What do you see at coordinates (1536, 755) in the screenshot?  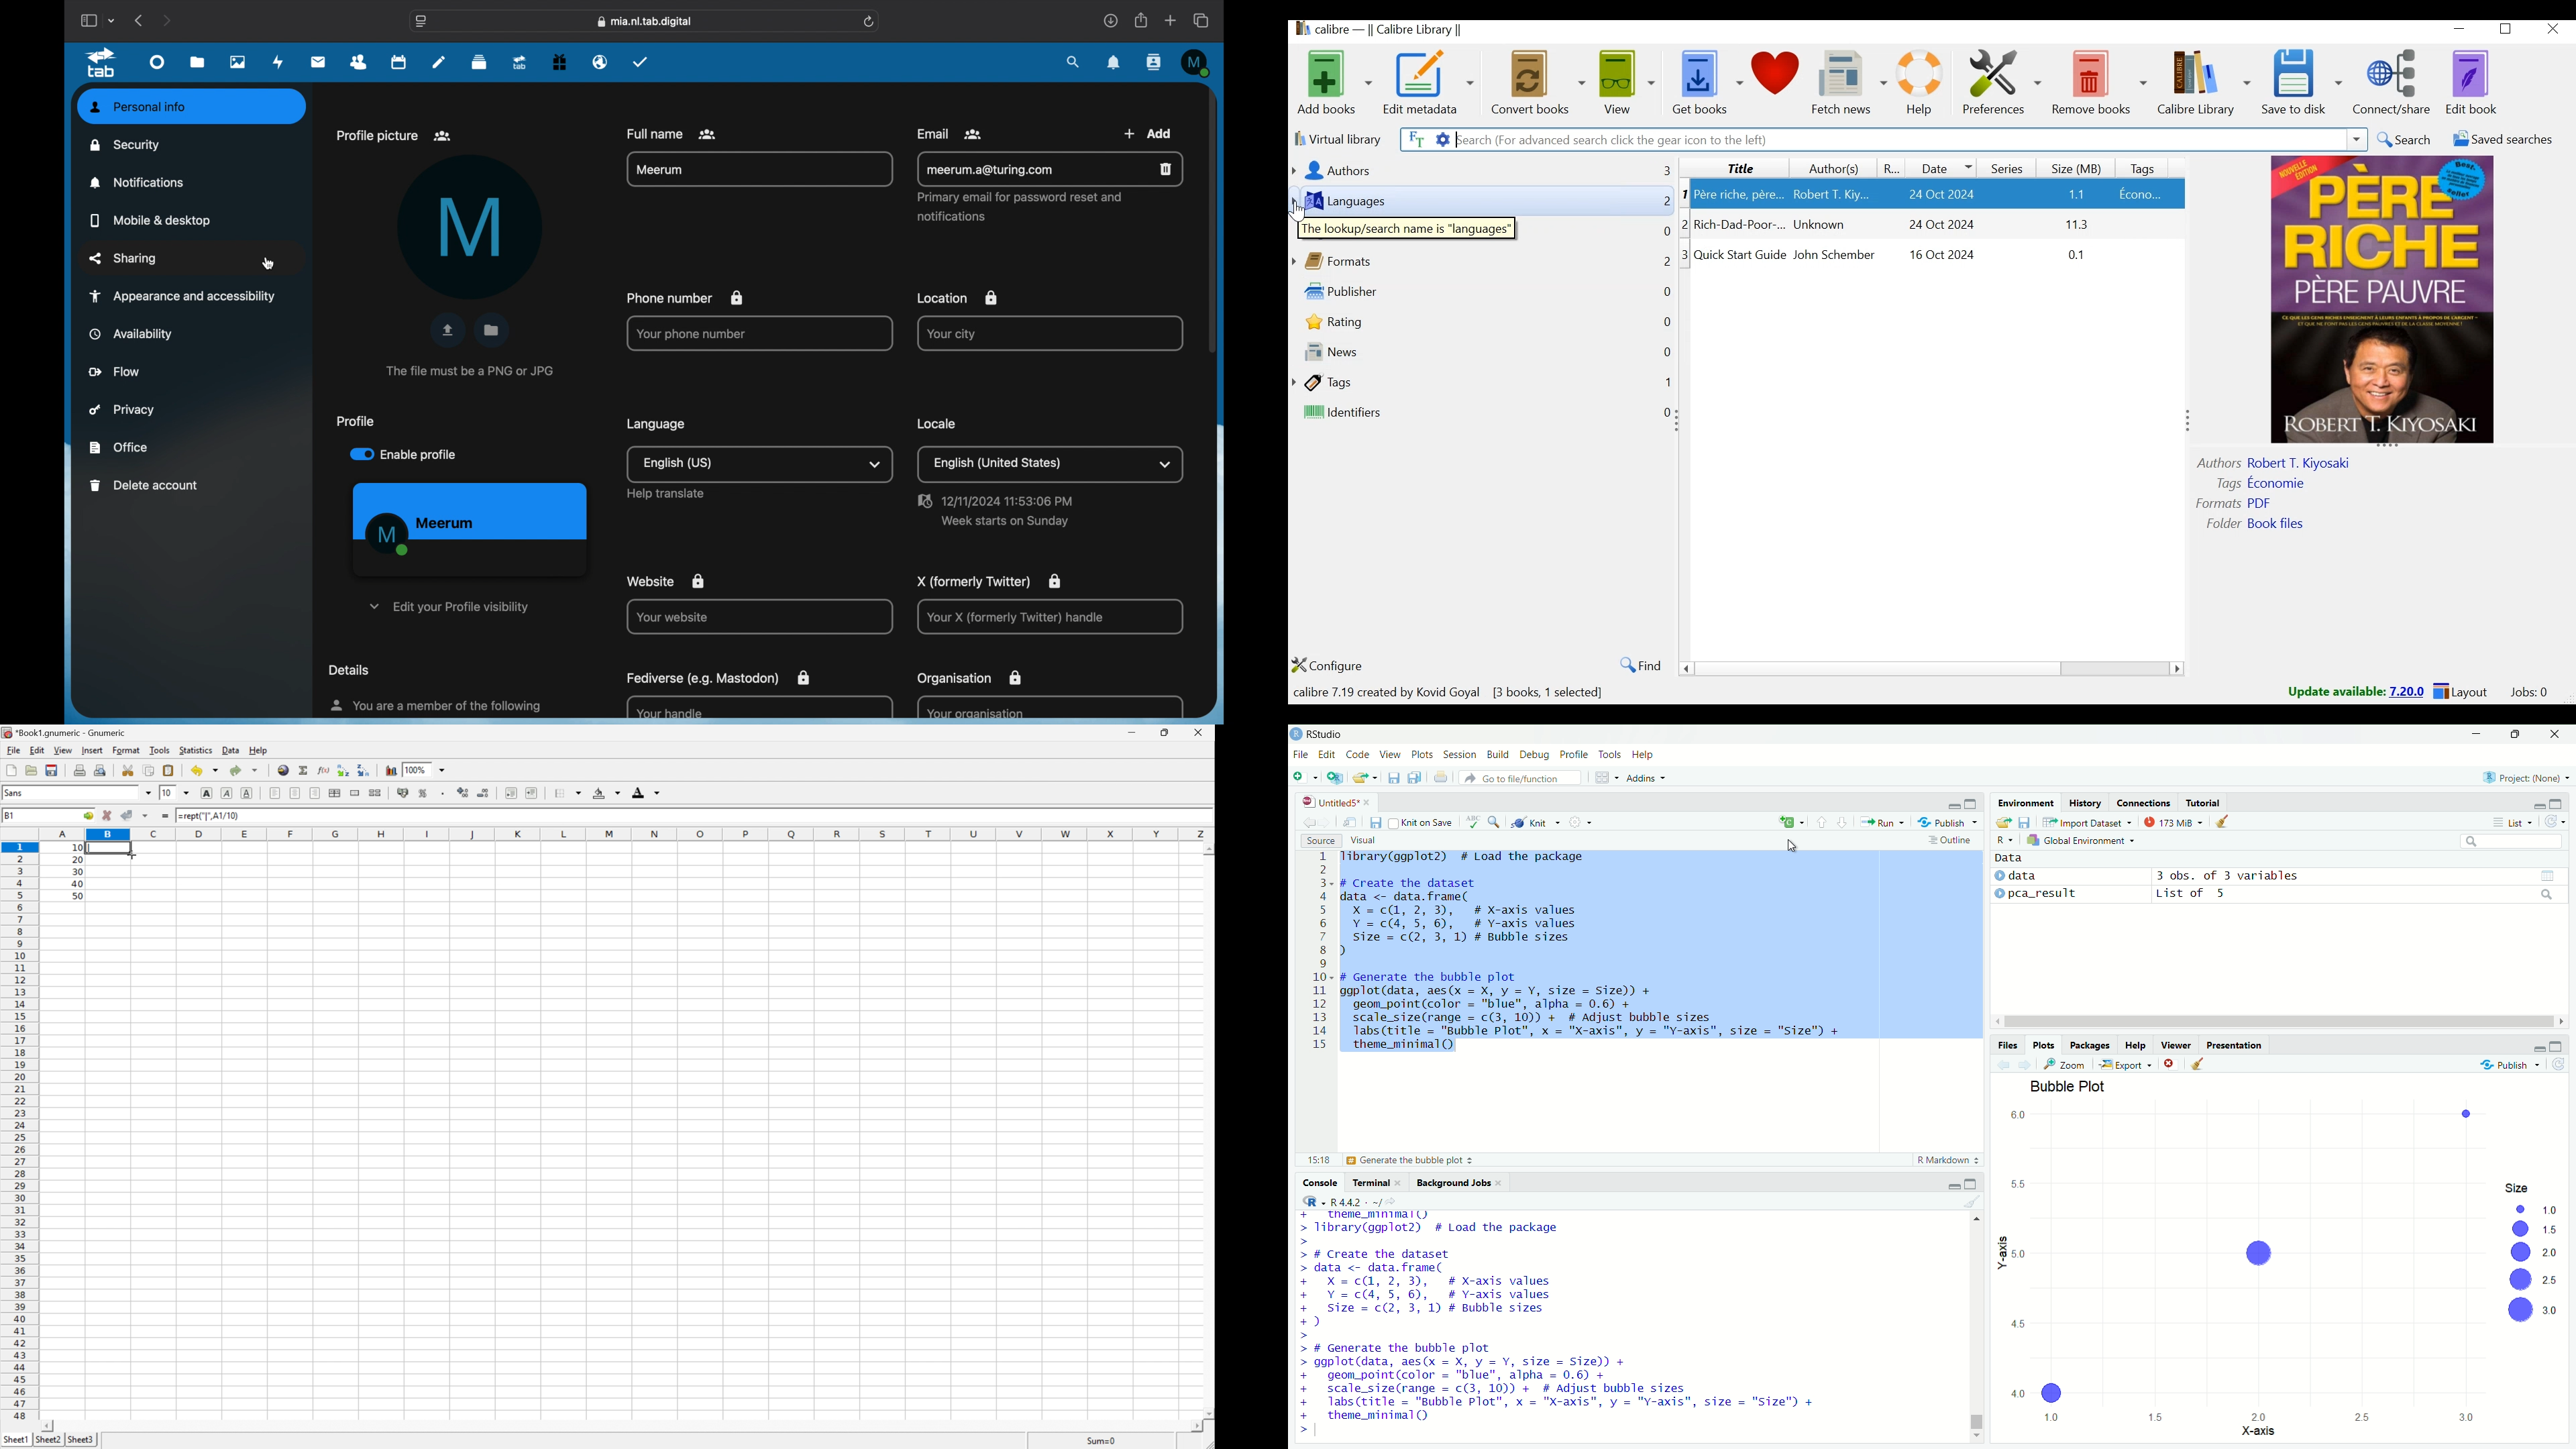 I see `debug` at bounding box center [1536, 755].